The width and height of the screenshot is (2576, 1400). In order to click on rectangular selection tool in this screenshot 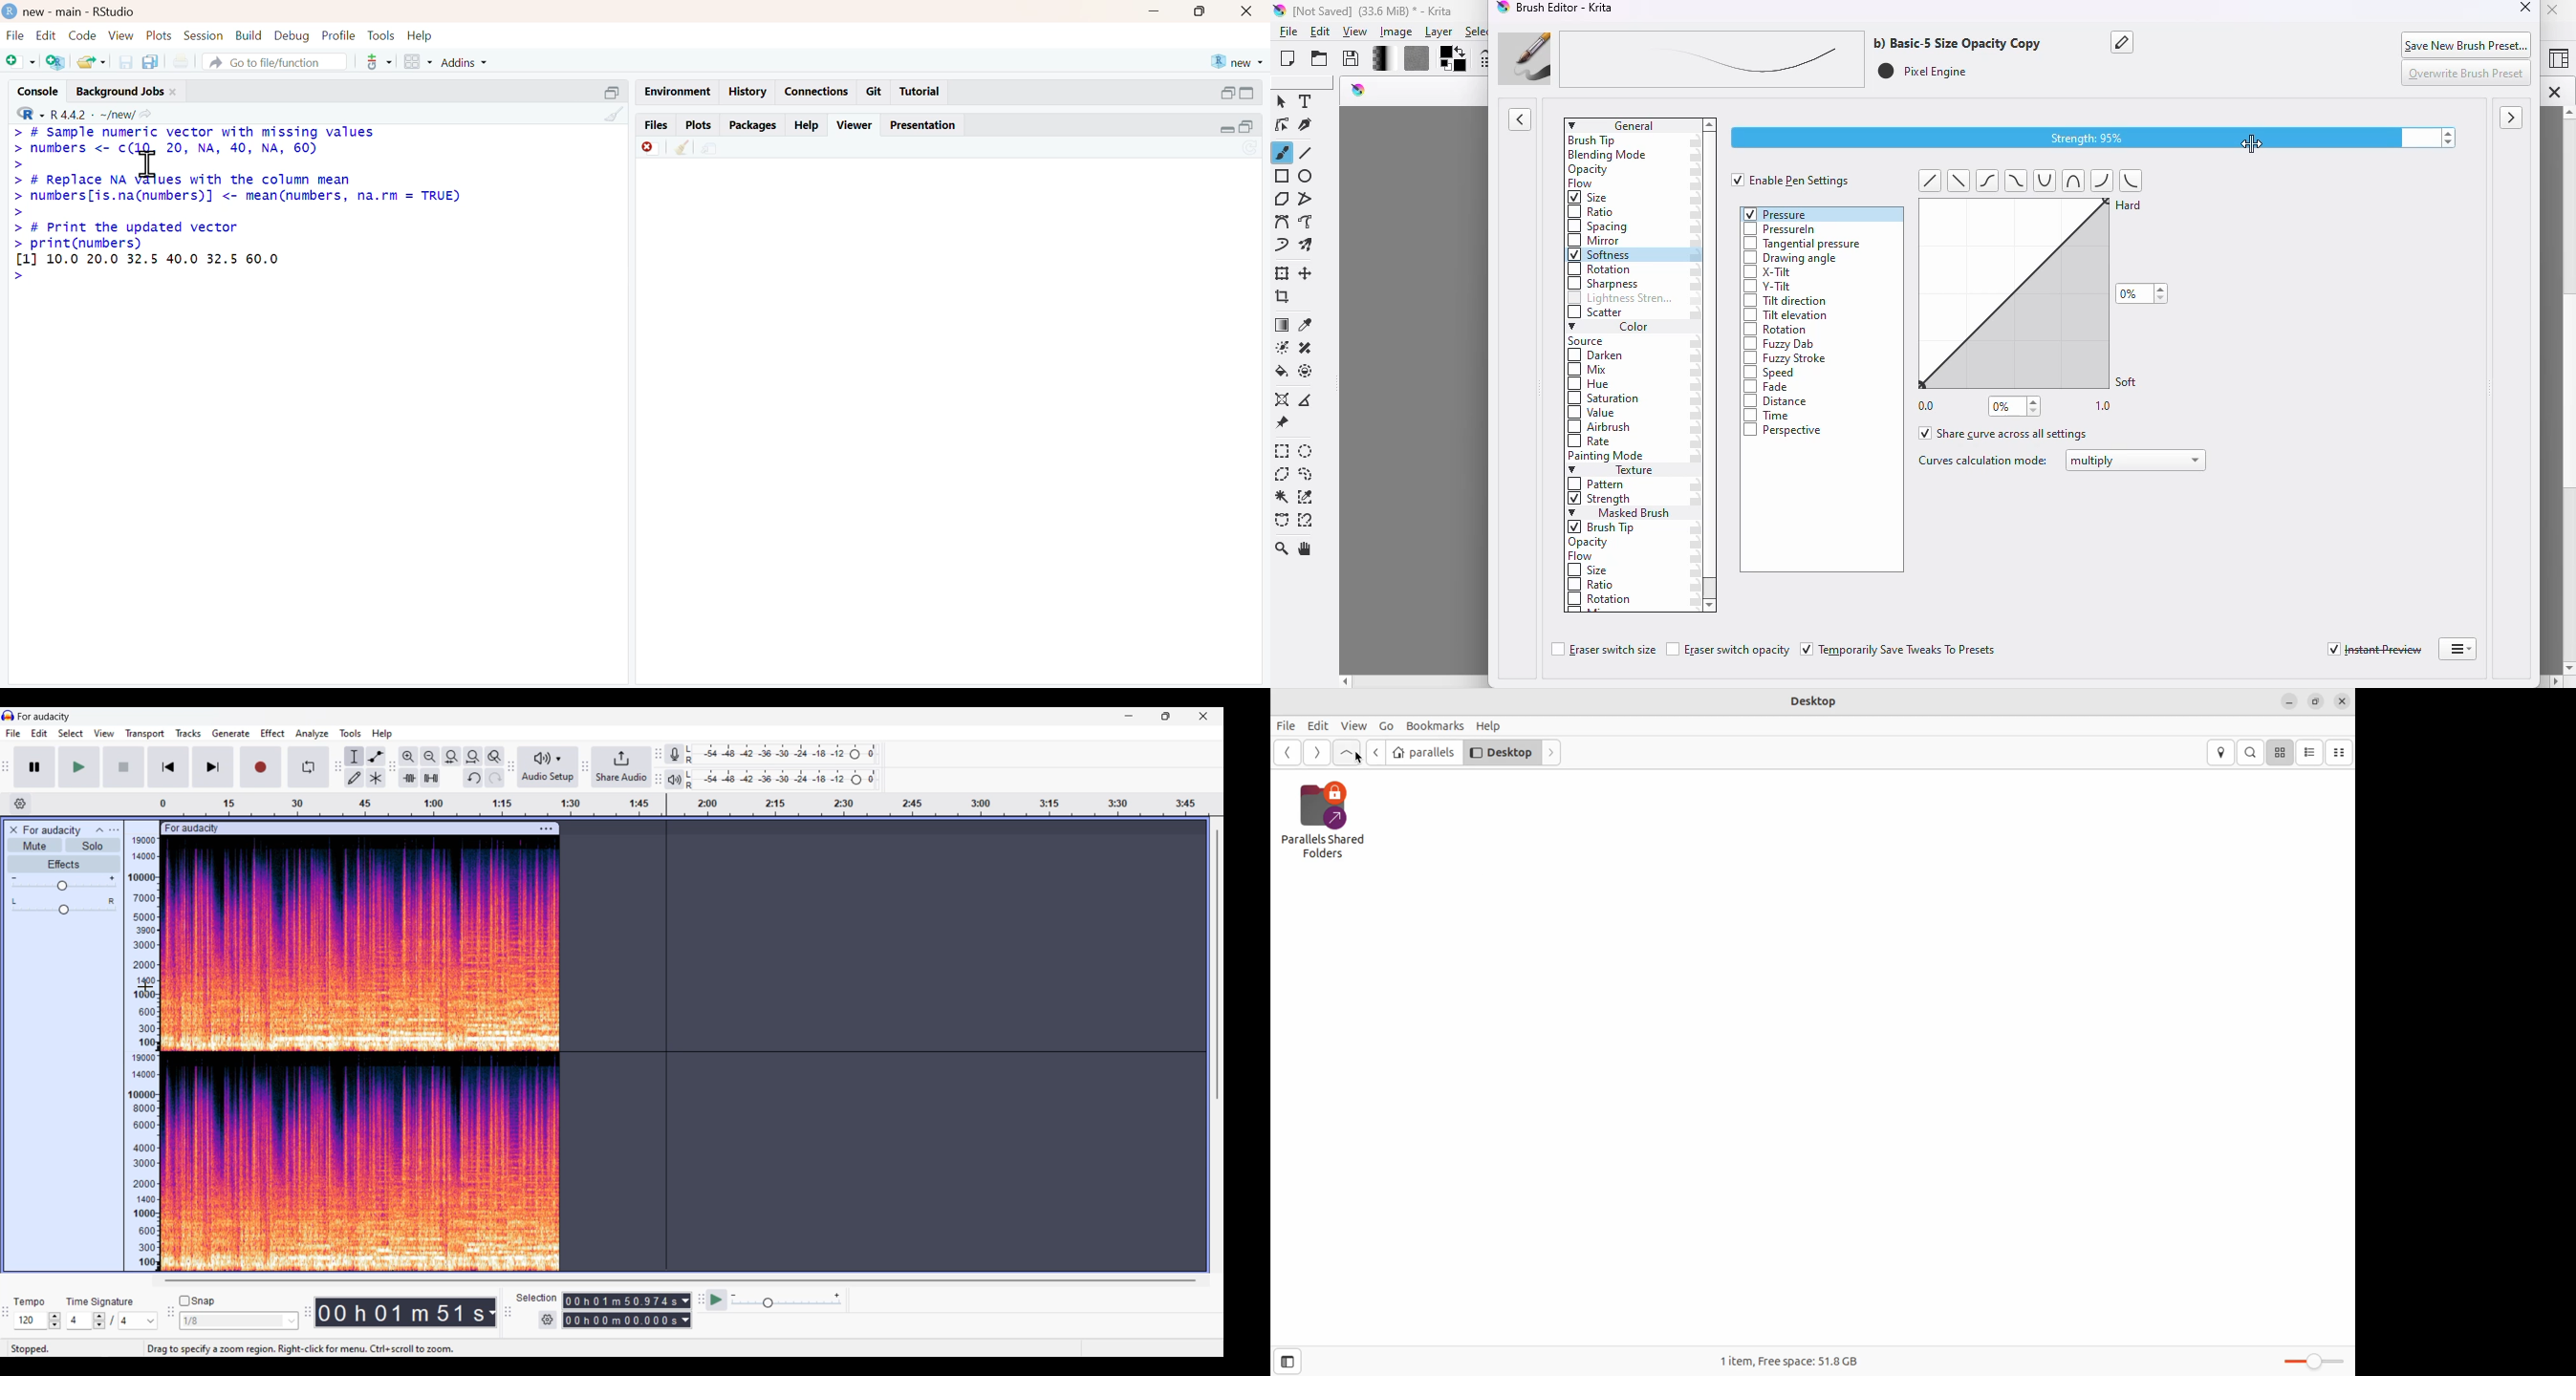, I will do `click(1283, 451)`.